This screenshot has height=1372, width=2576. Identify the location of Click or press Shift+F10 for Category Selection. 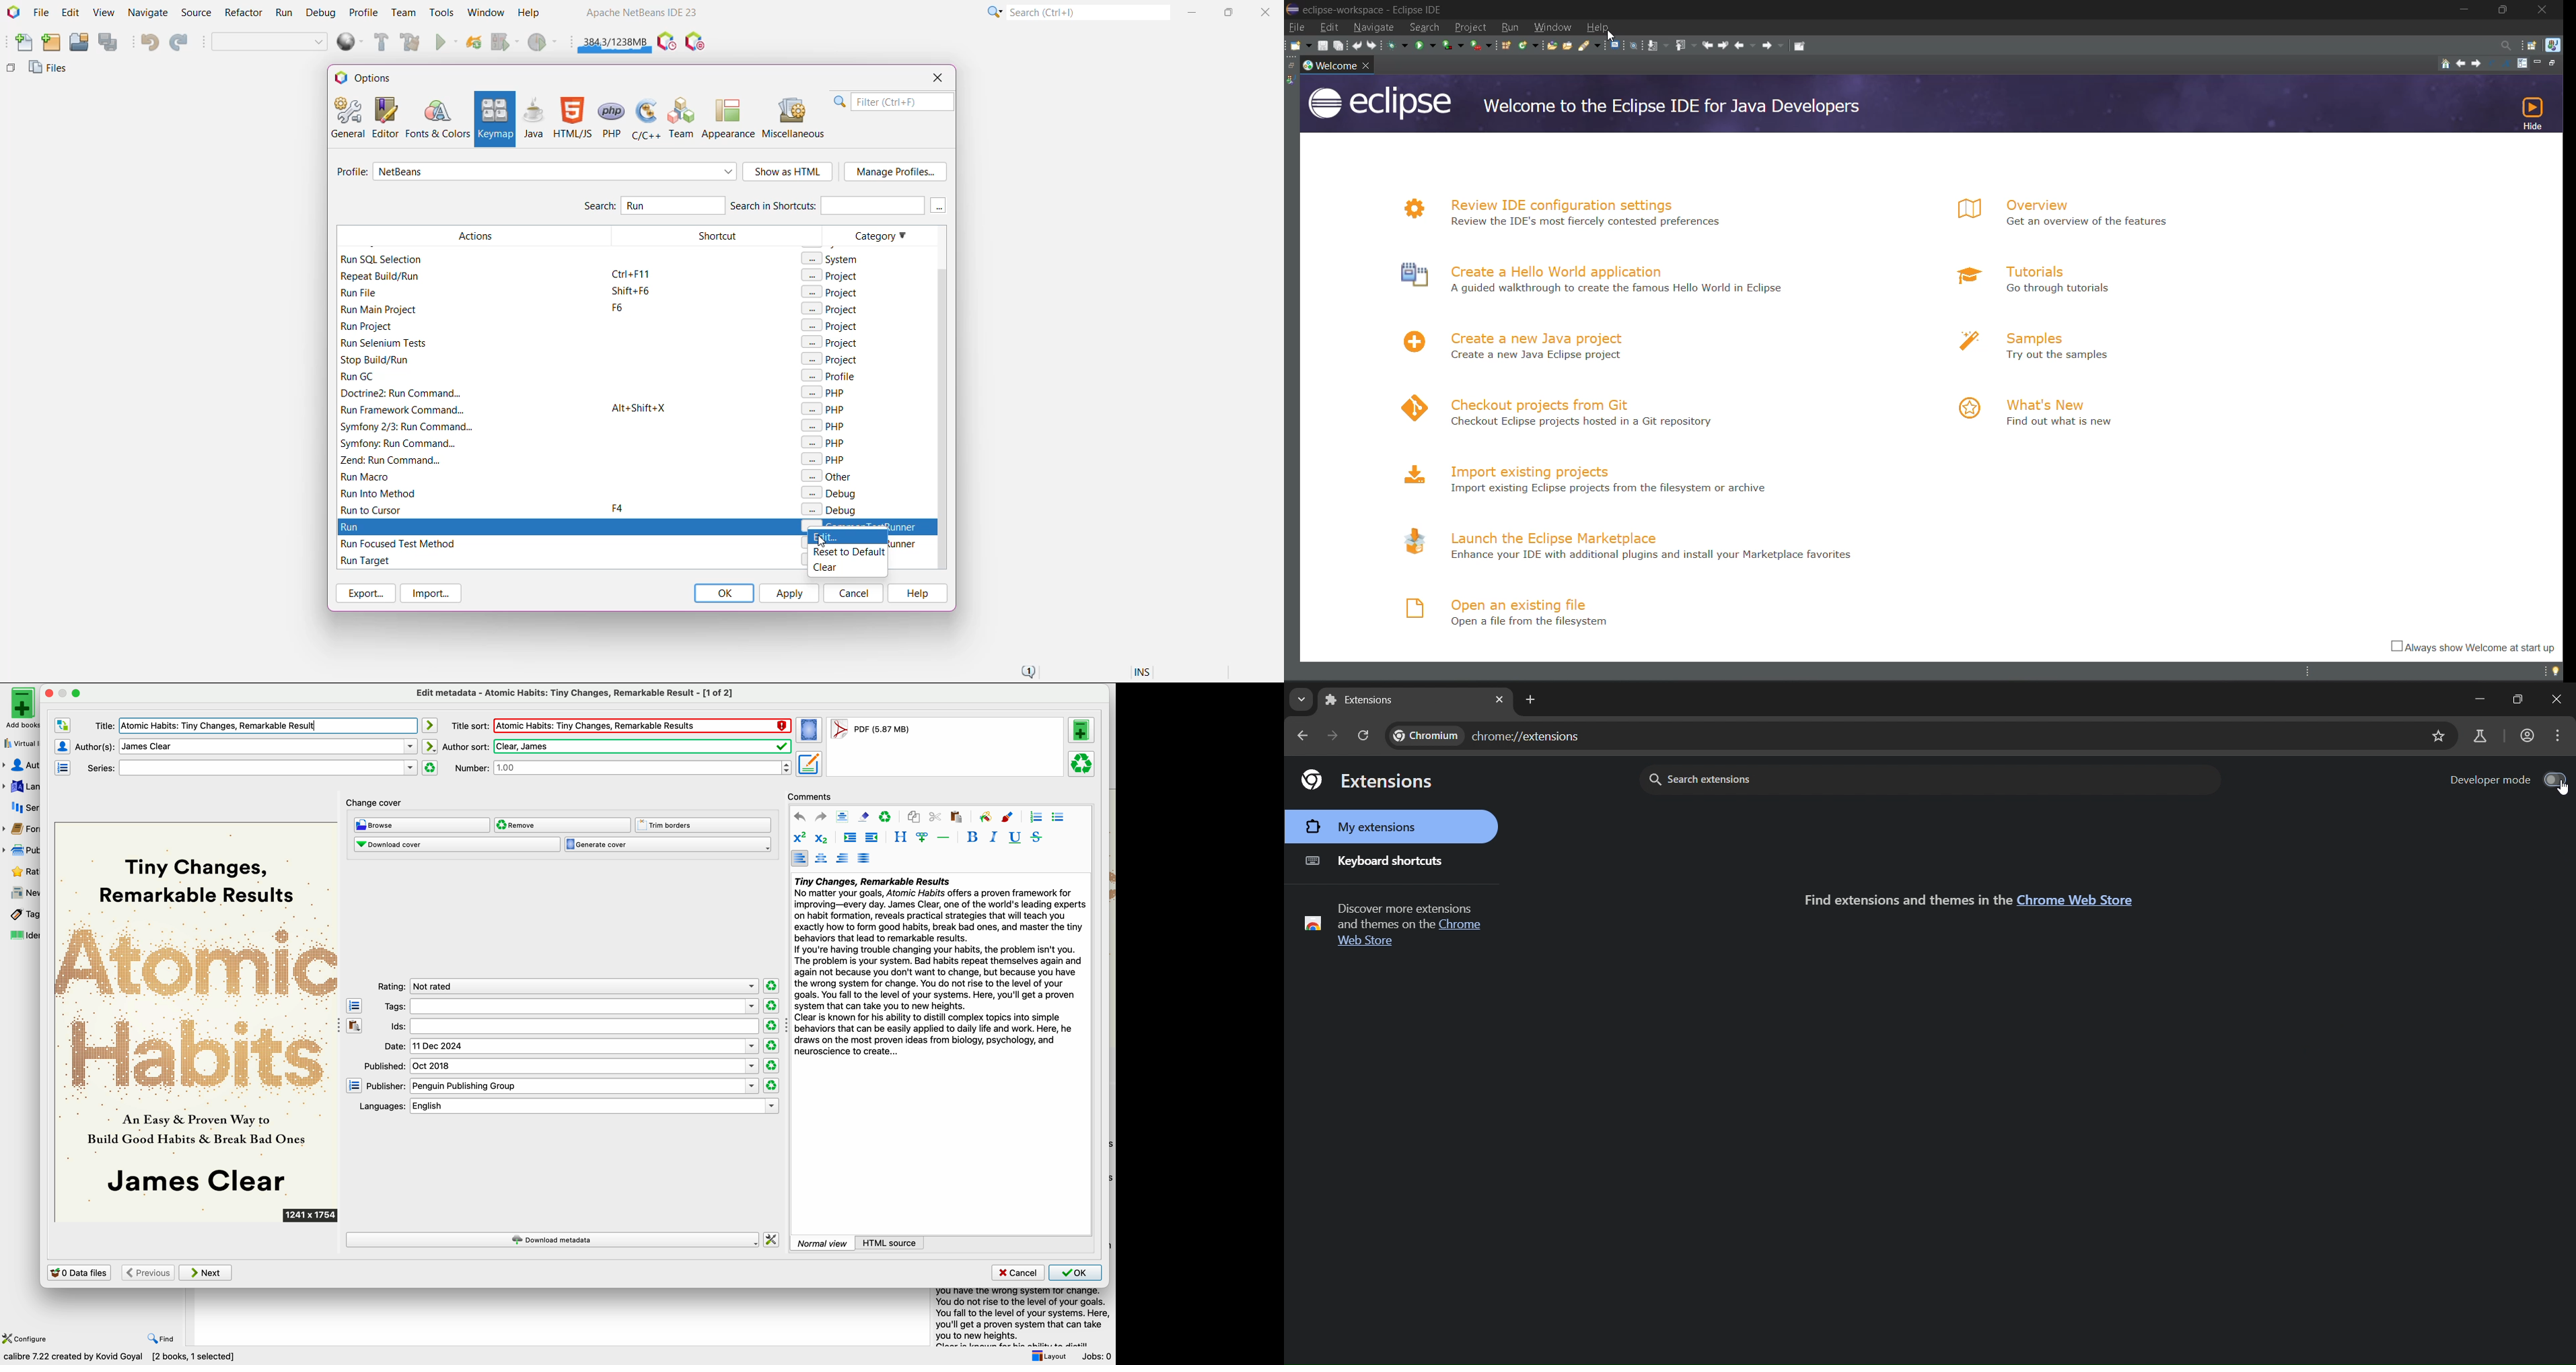
(993, 11).